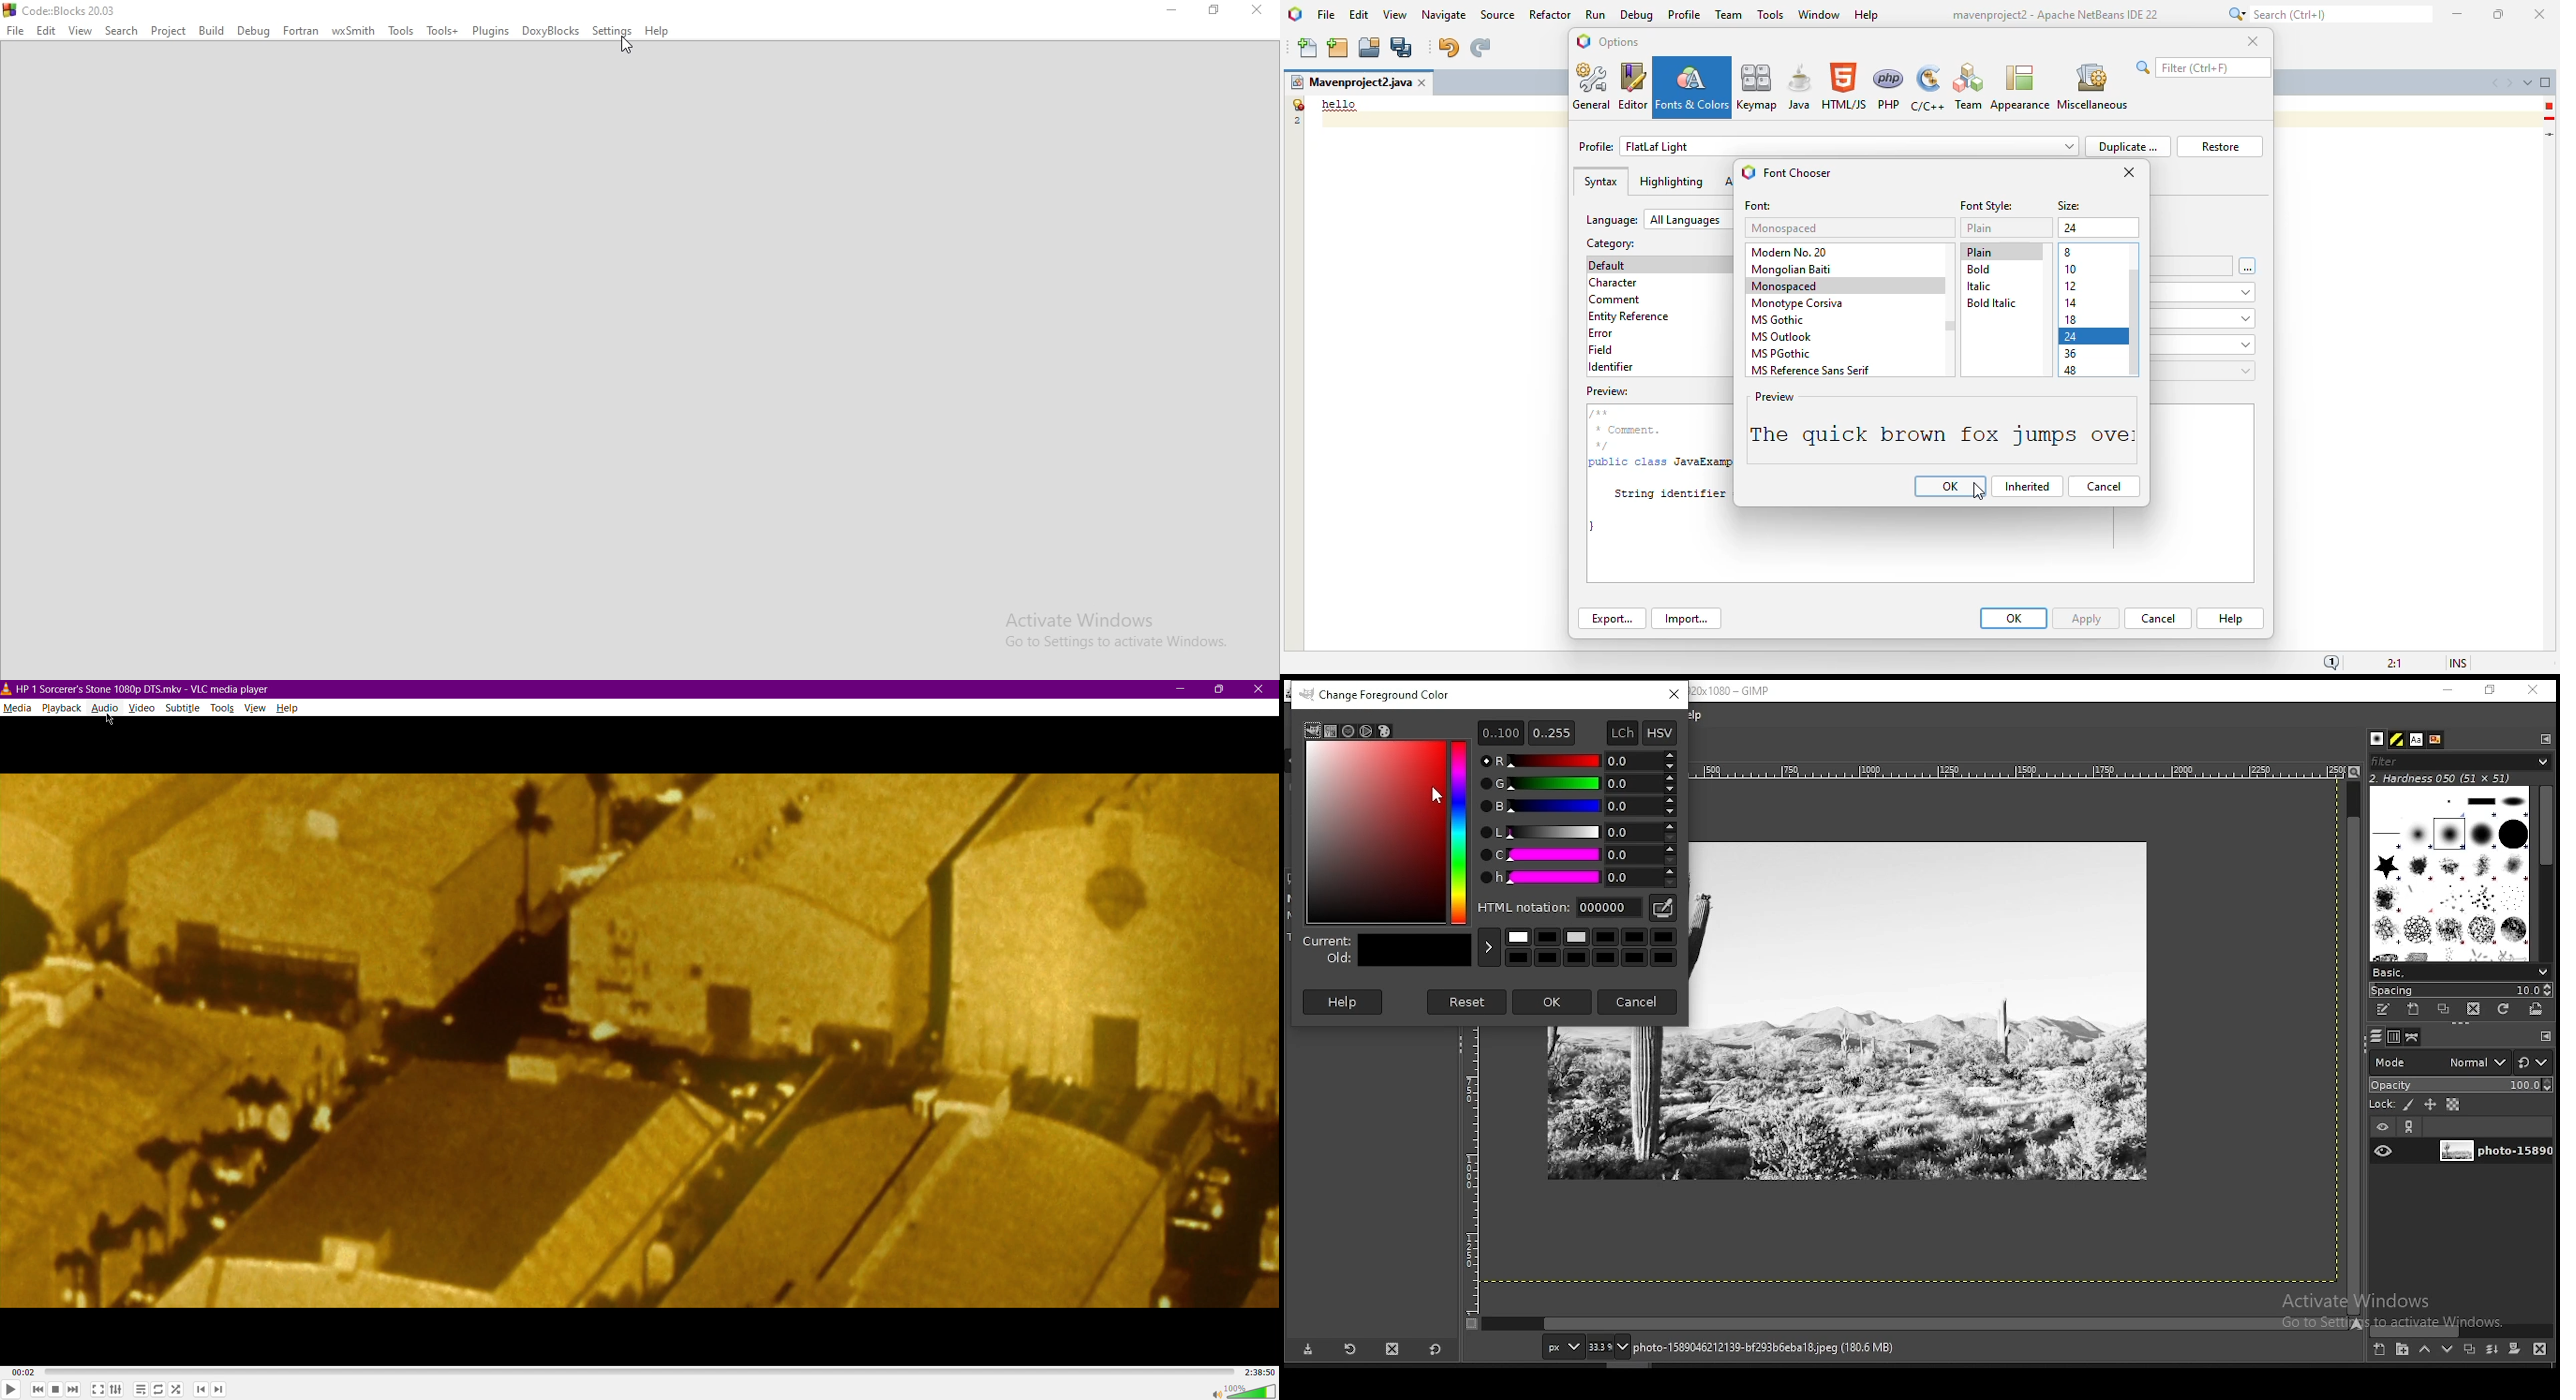 This screenshot has height=1400, width=2576. I want to click on Minimize, so click(1180, 689).